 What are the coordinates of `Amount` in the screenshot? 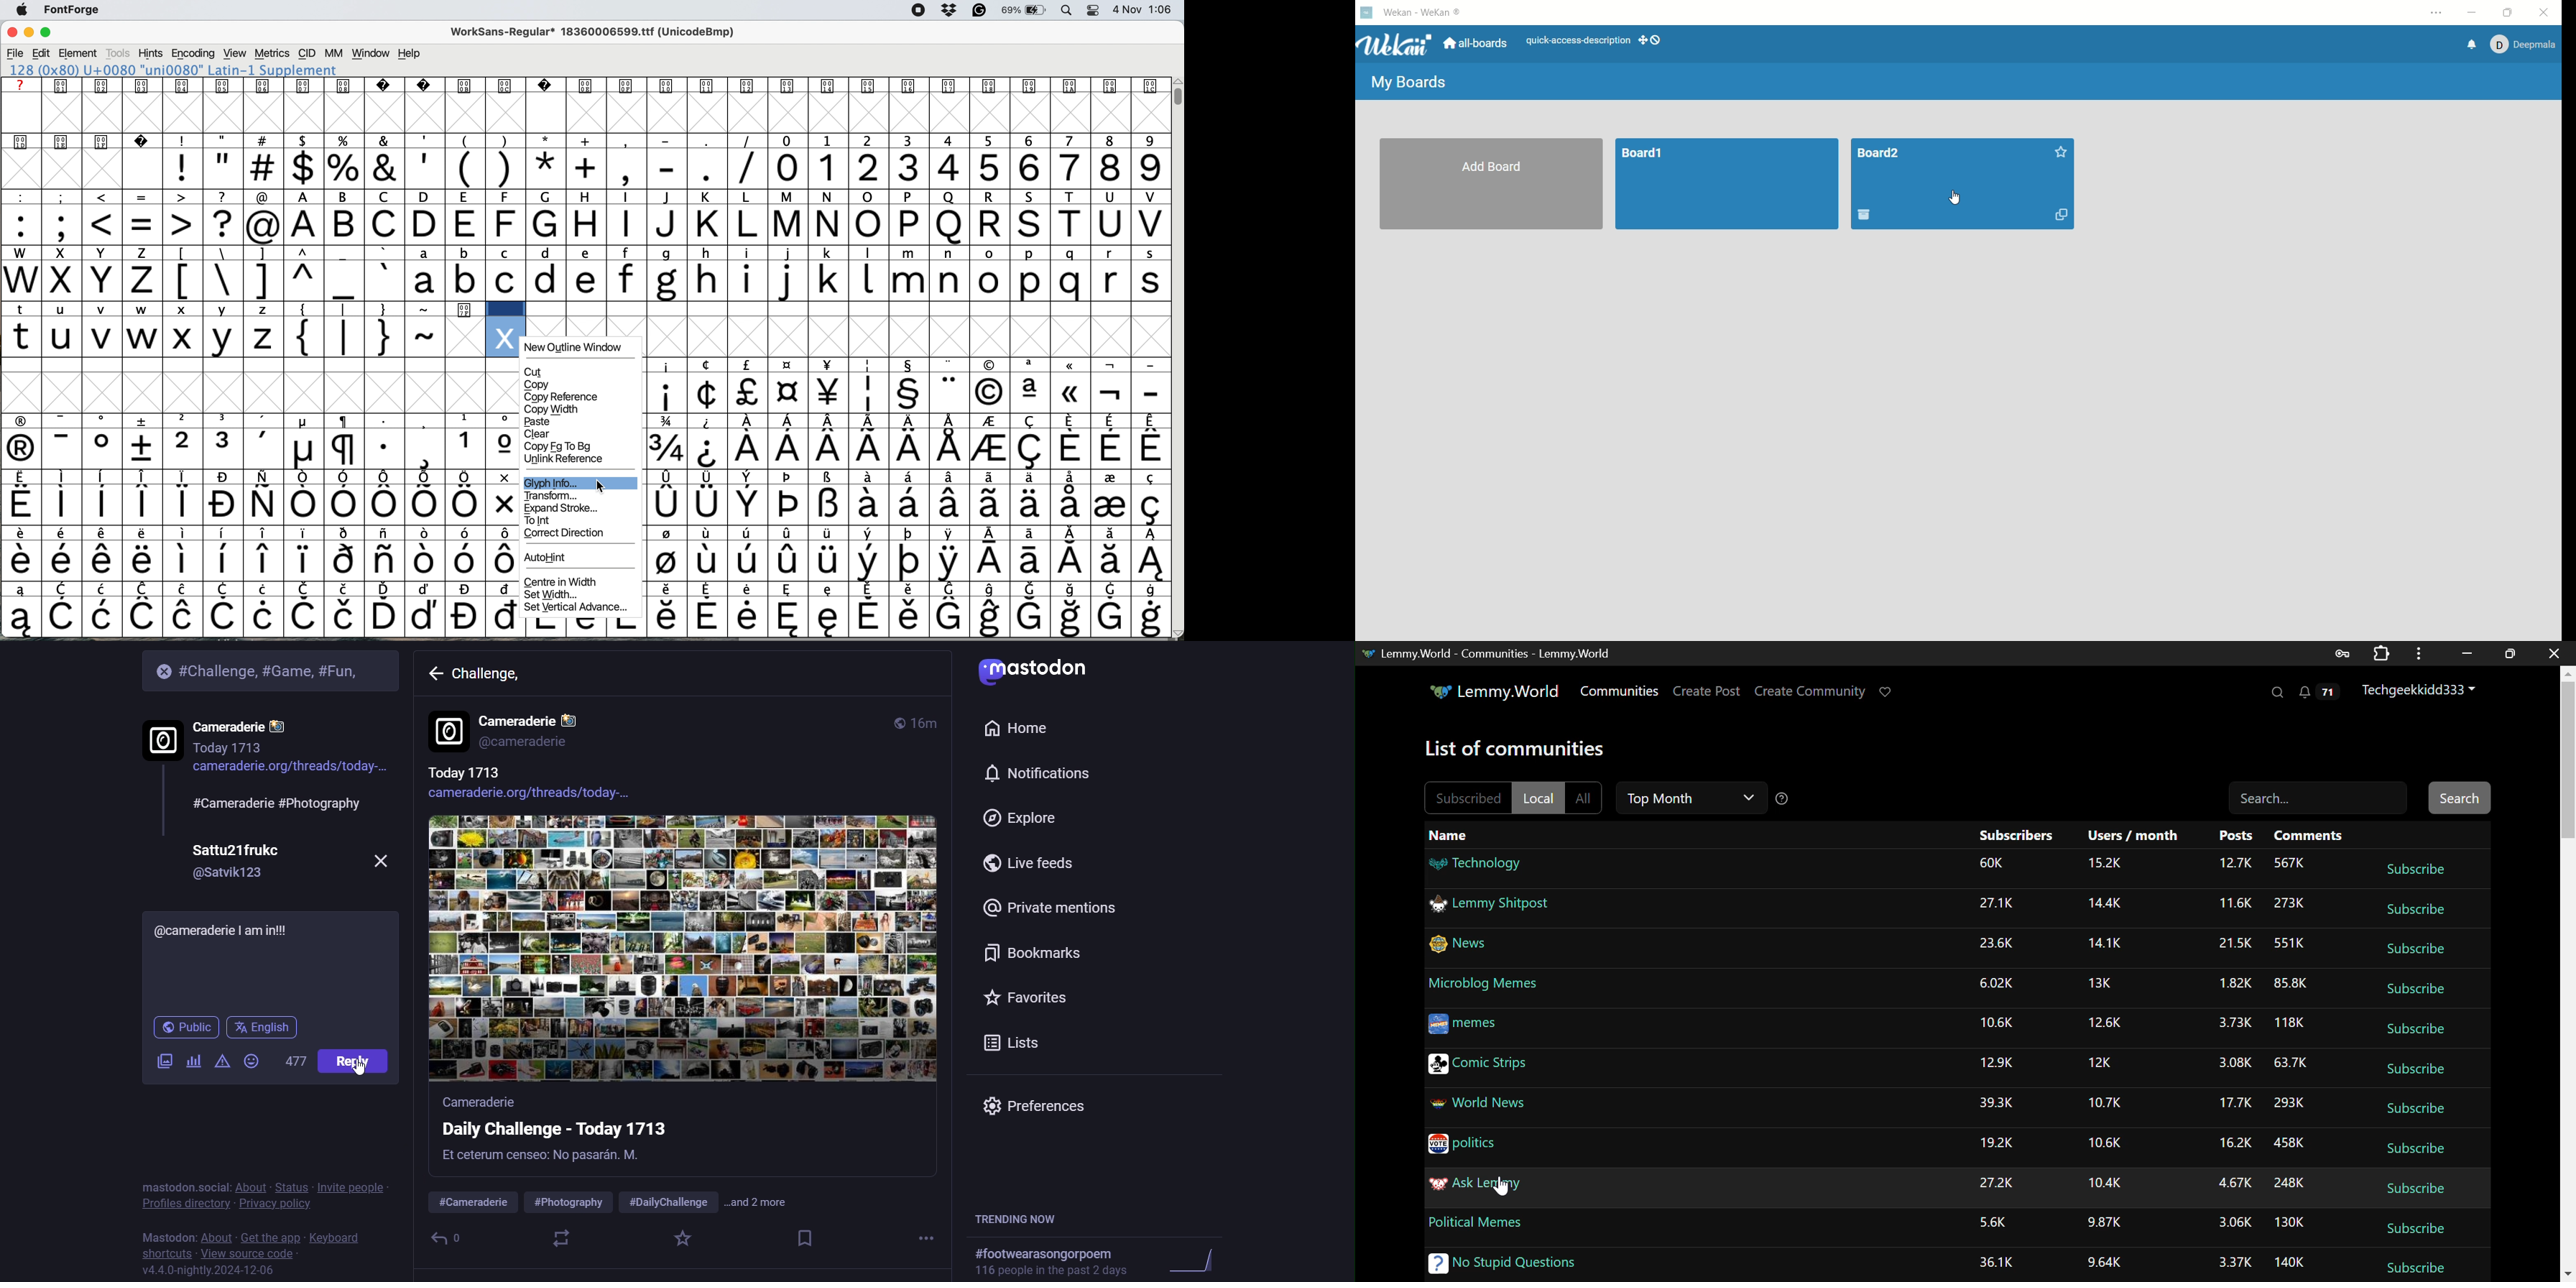 It's located at (2107, 1261).